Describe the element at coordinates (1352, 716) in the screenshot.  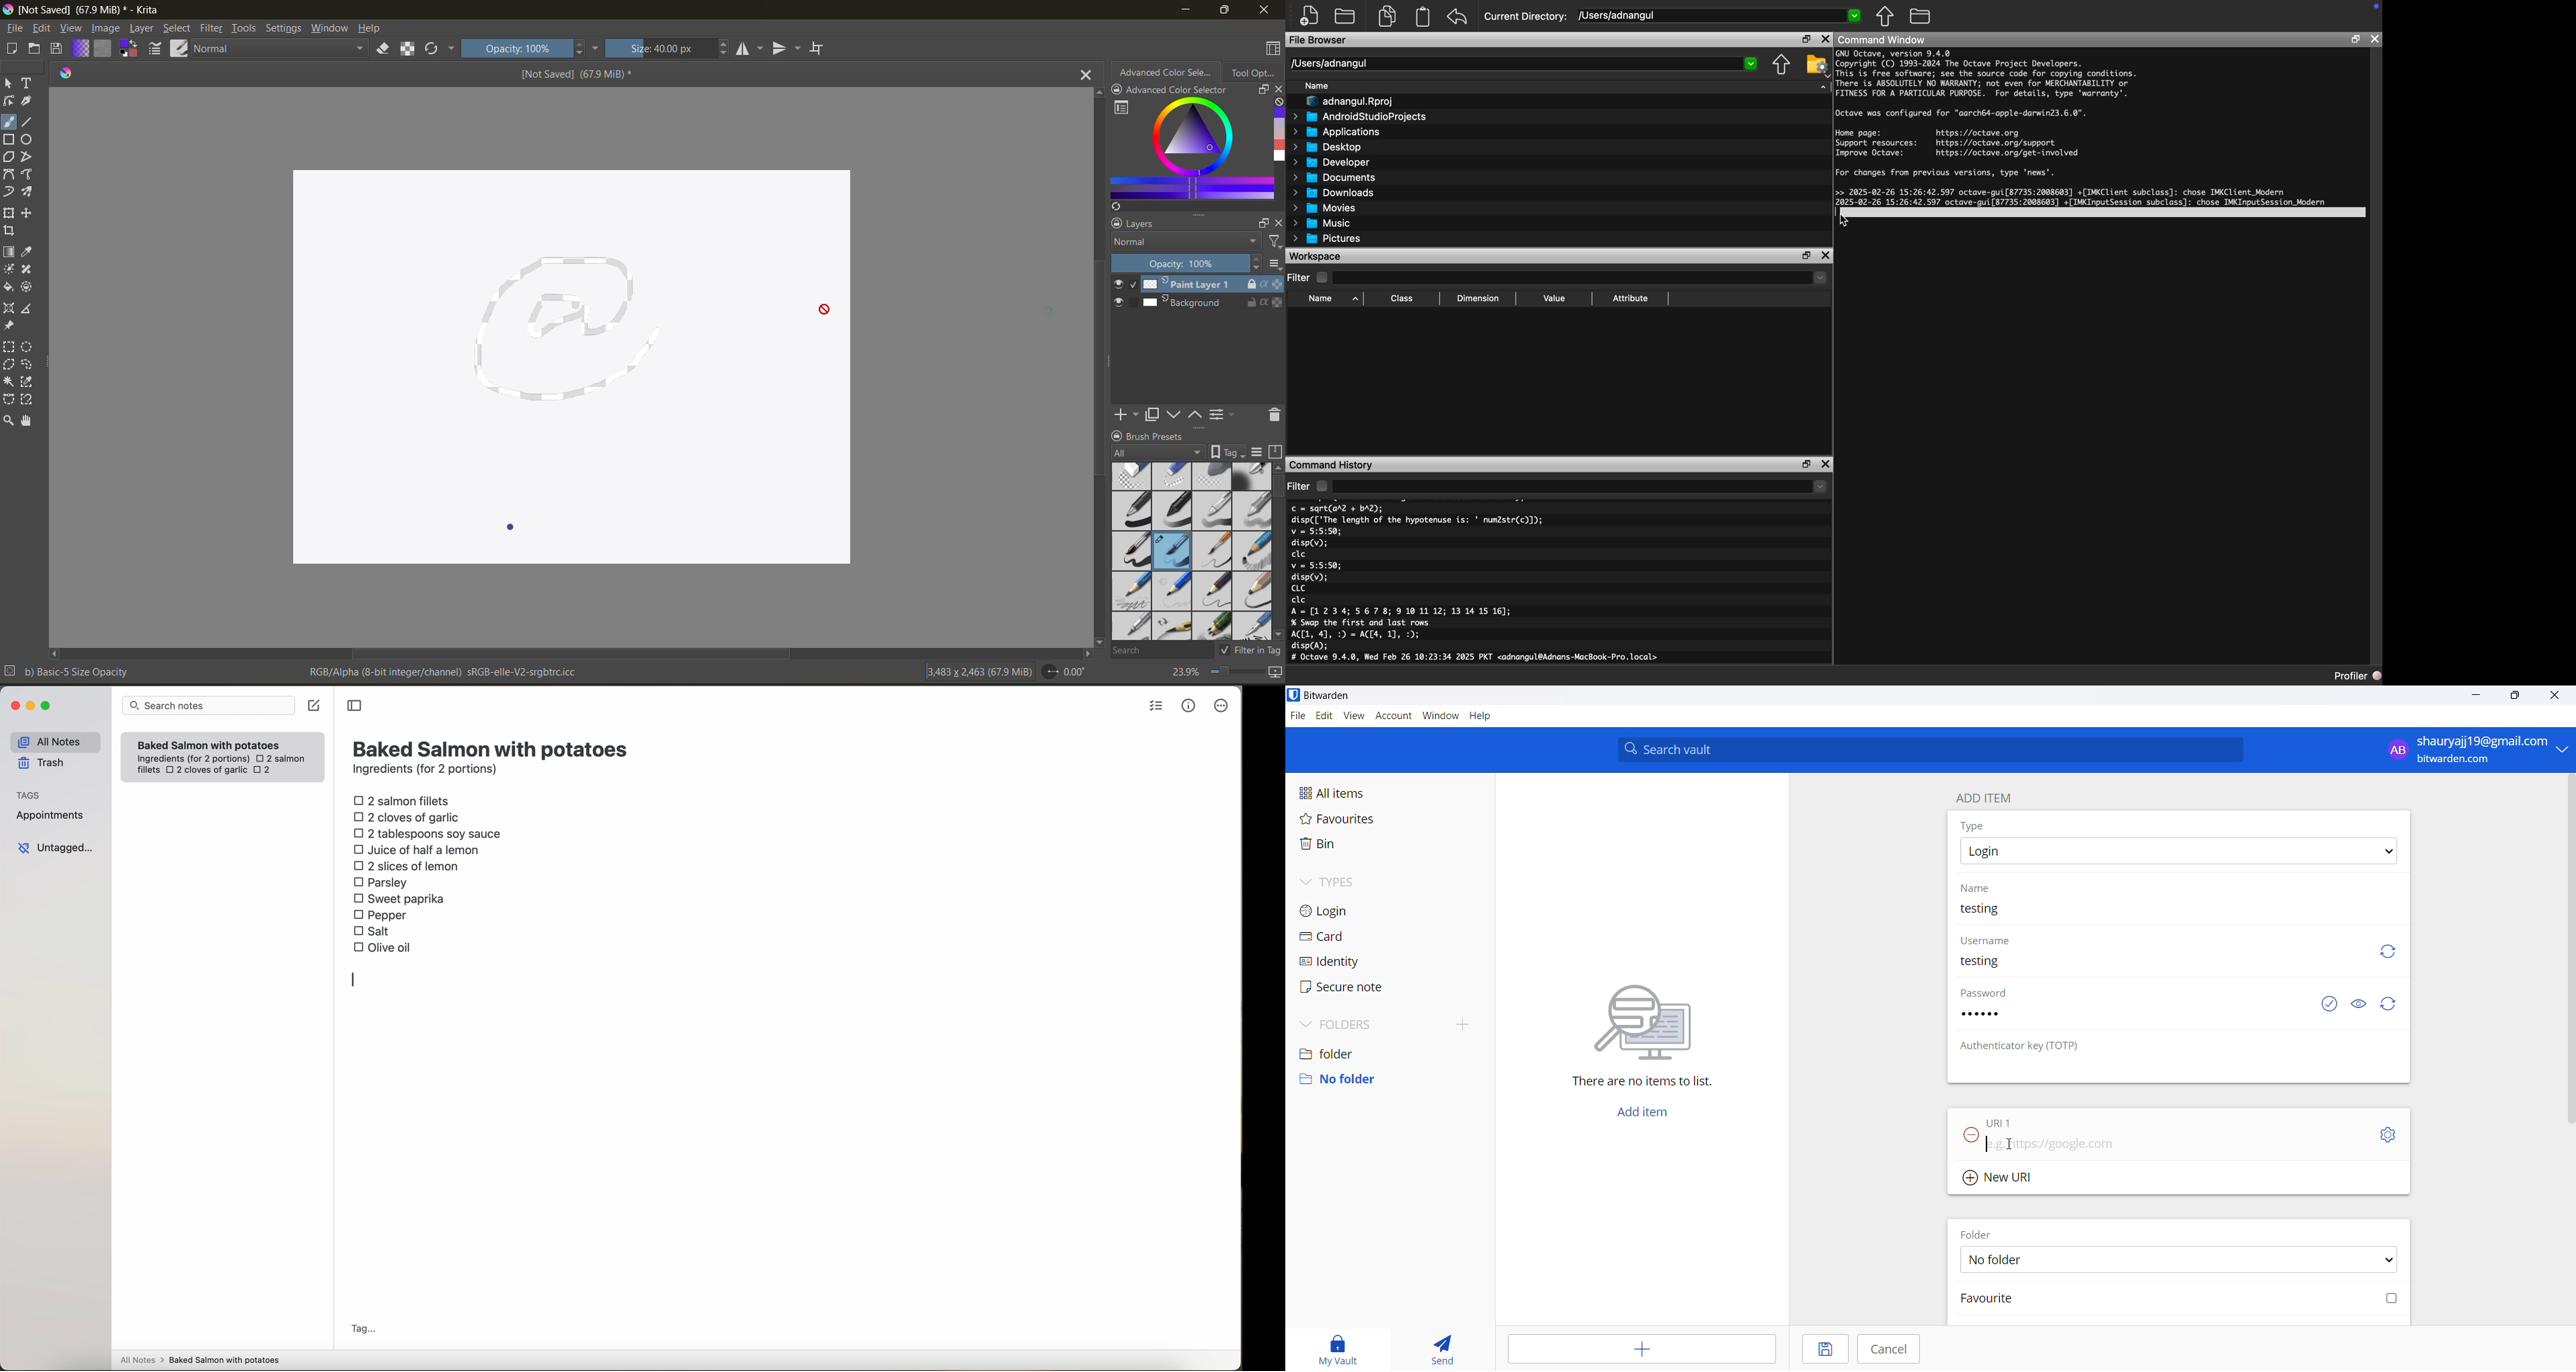
I see `view` at that location.